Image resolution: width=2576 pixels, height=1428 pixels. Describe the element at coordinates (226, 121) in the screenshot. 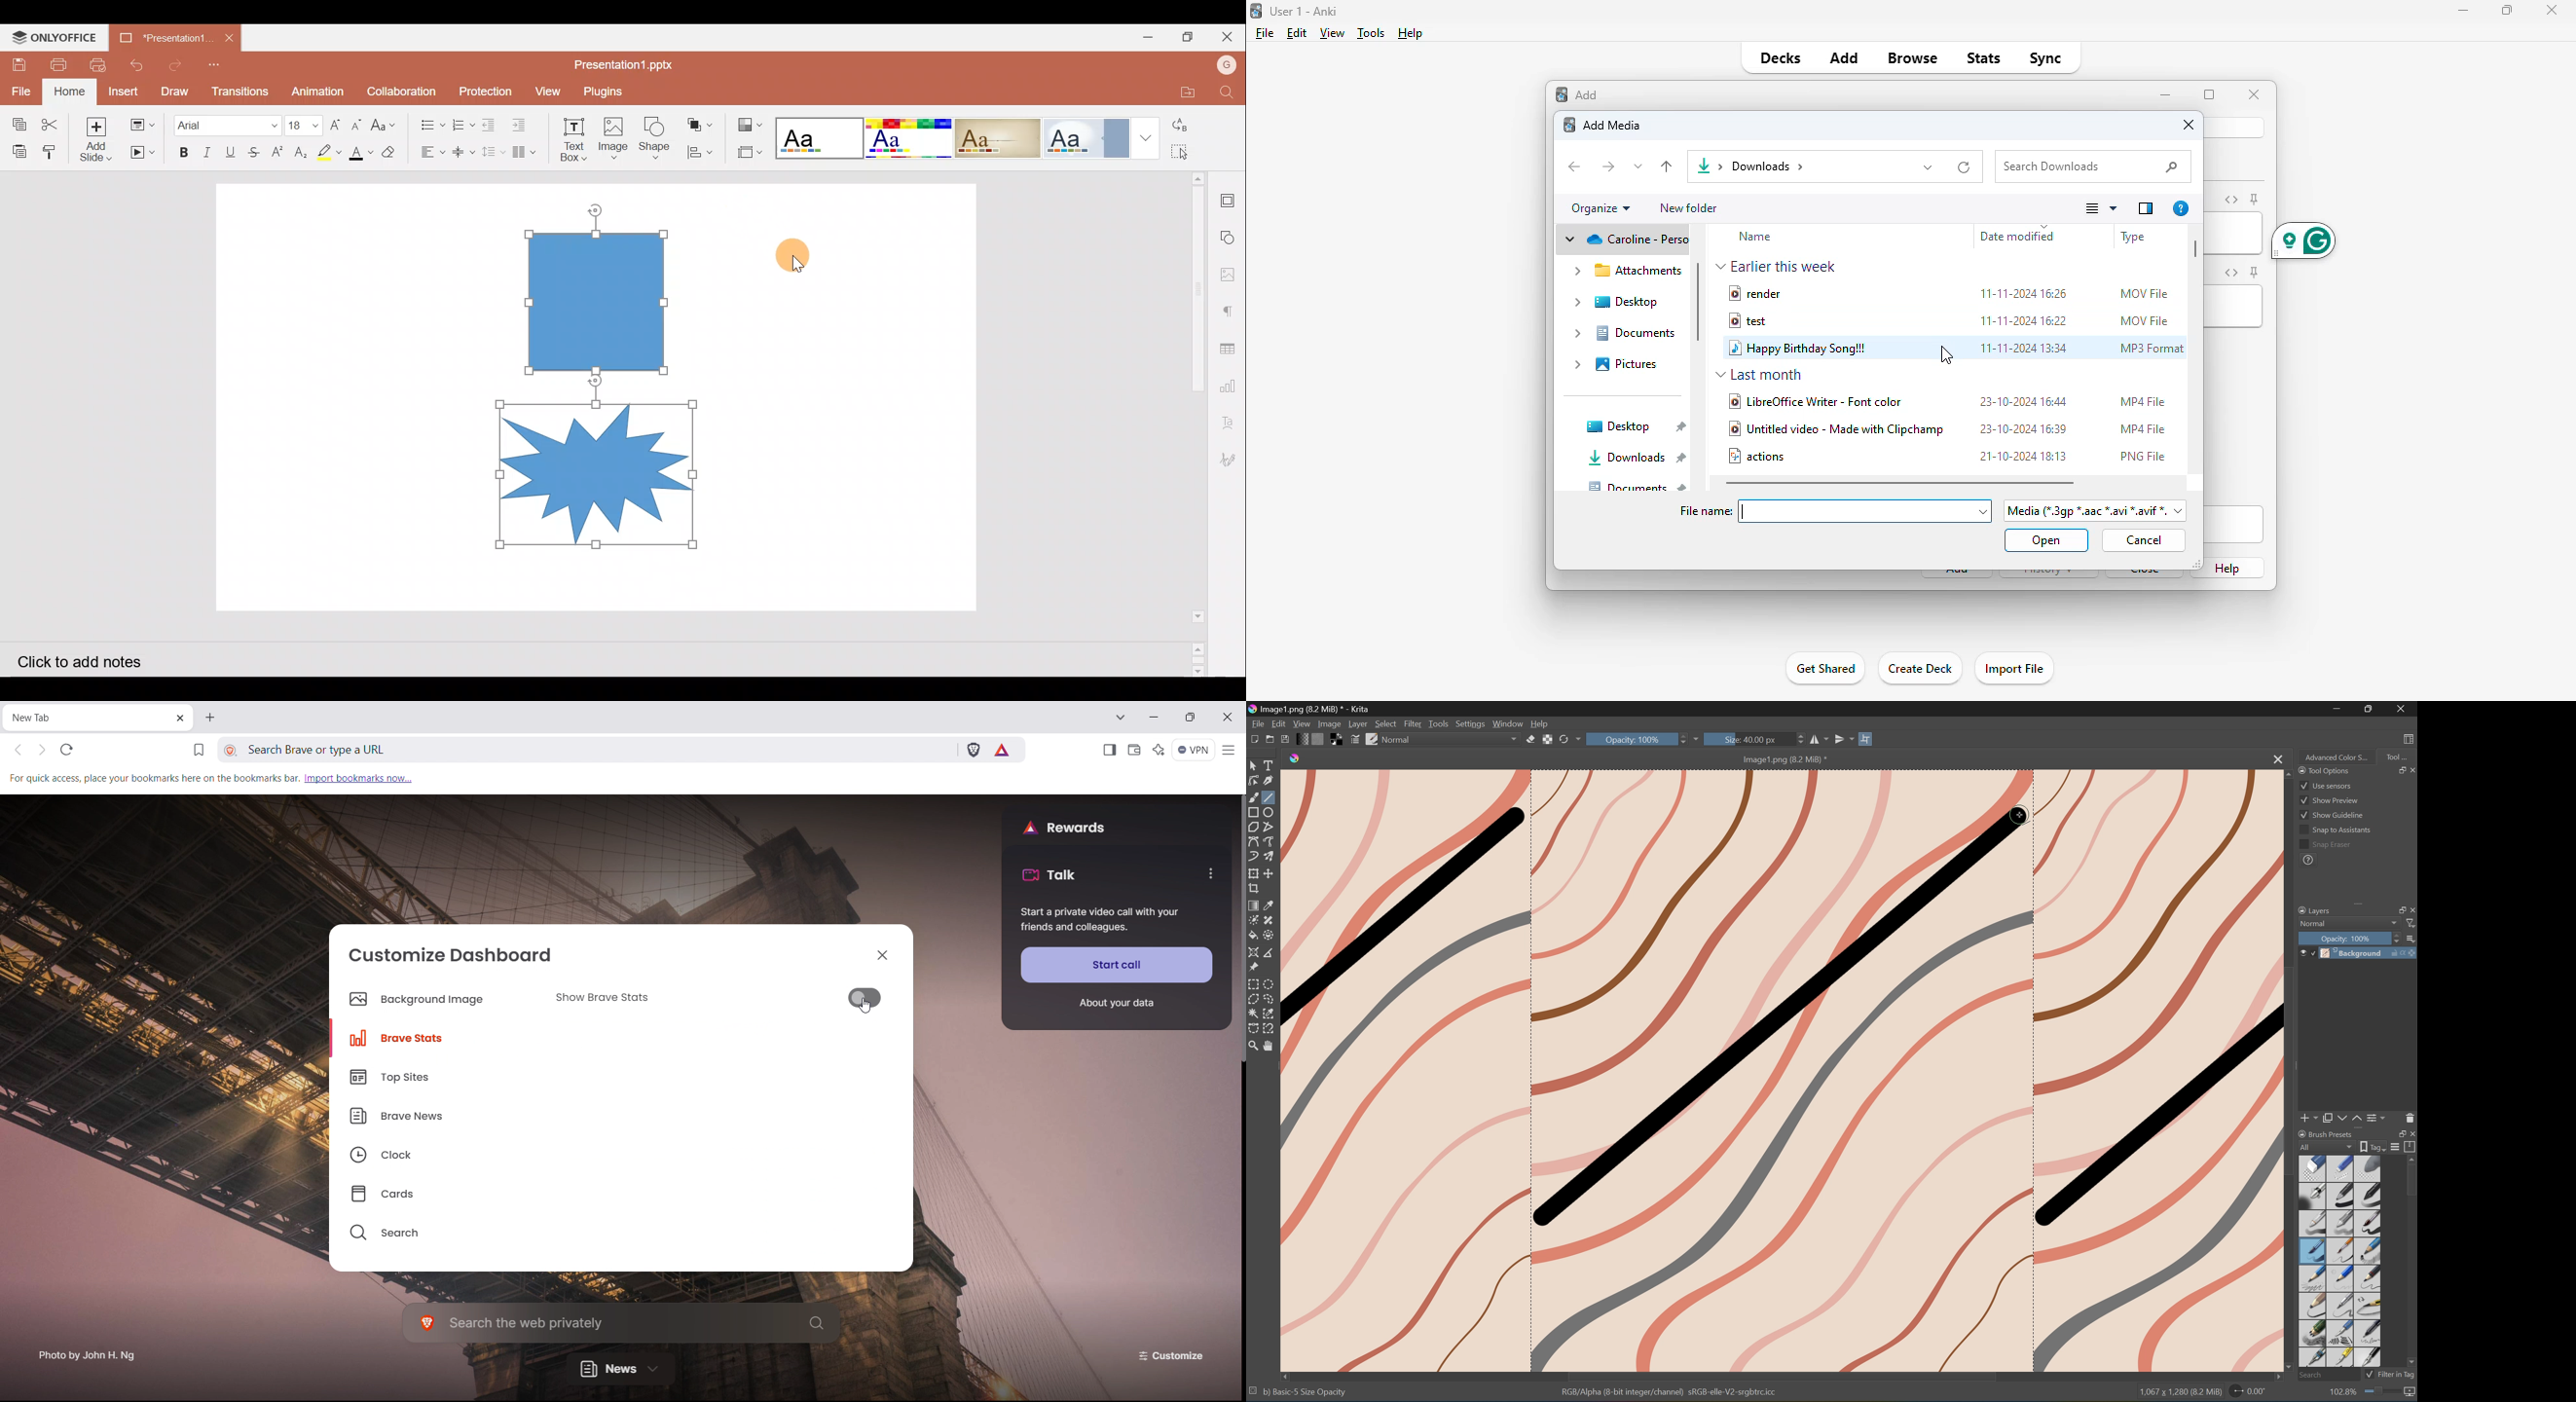

I see `Font name` at that location.